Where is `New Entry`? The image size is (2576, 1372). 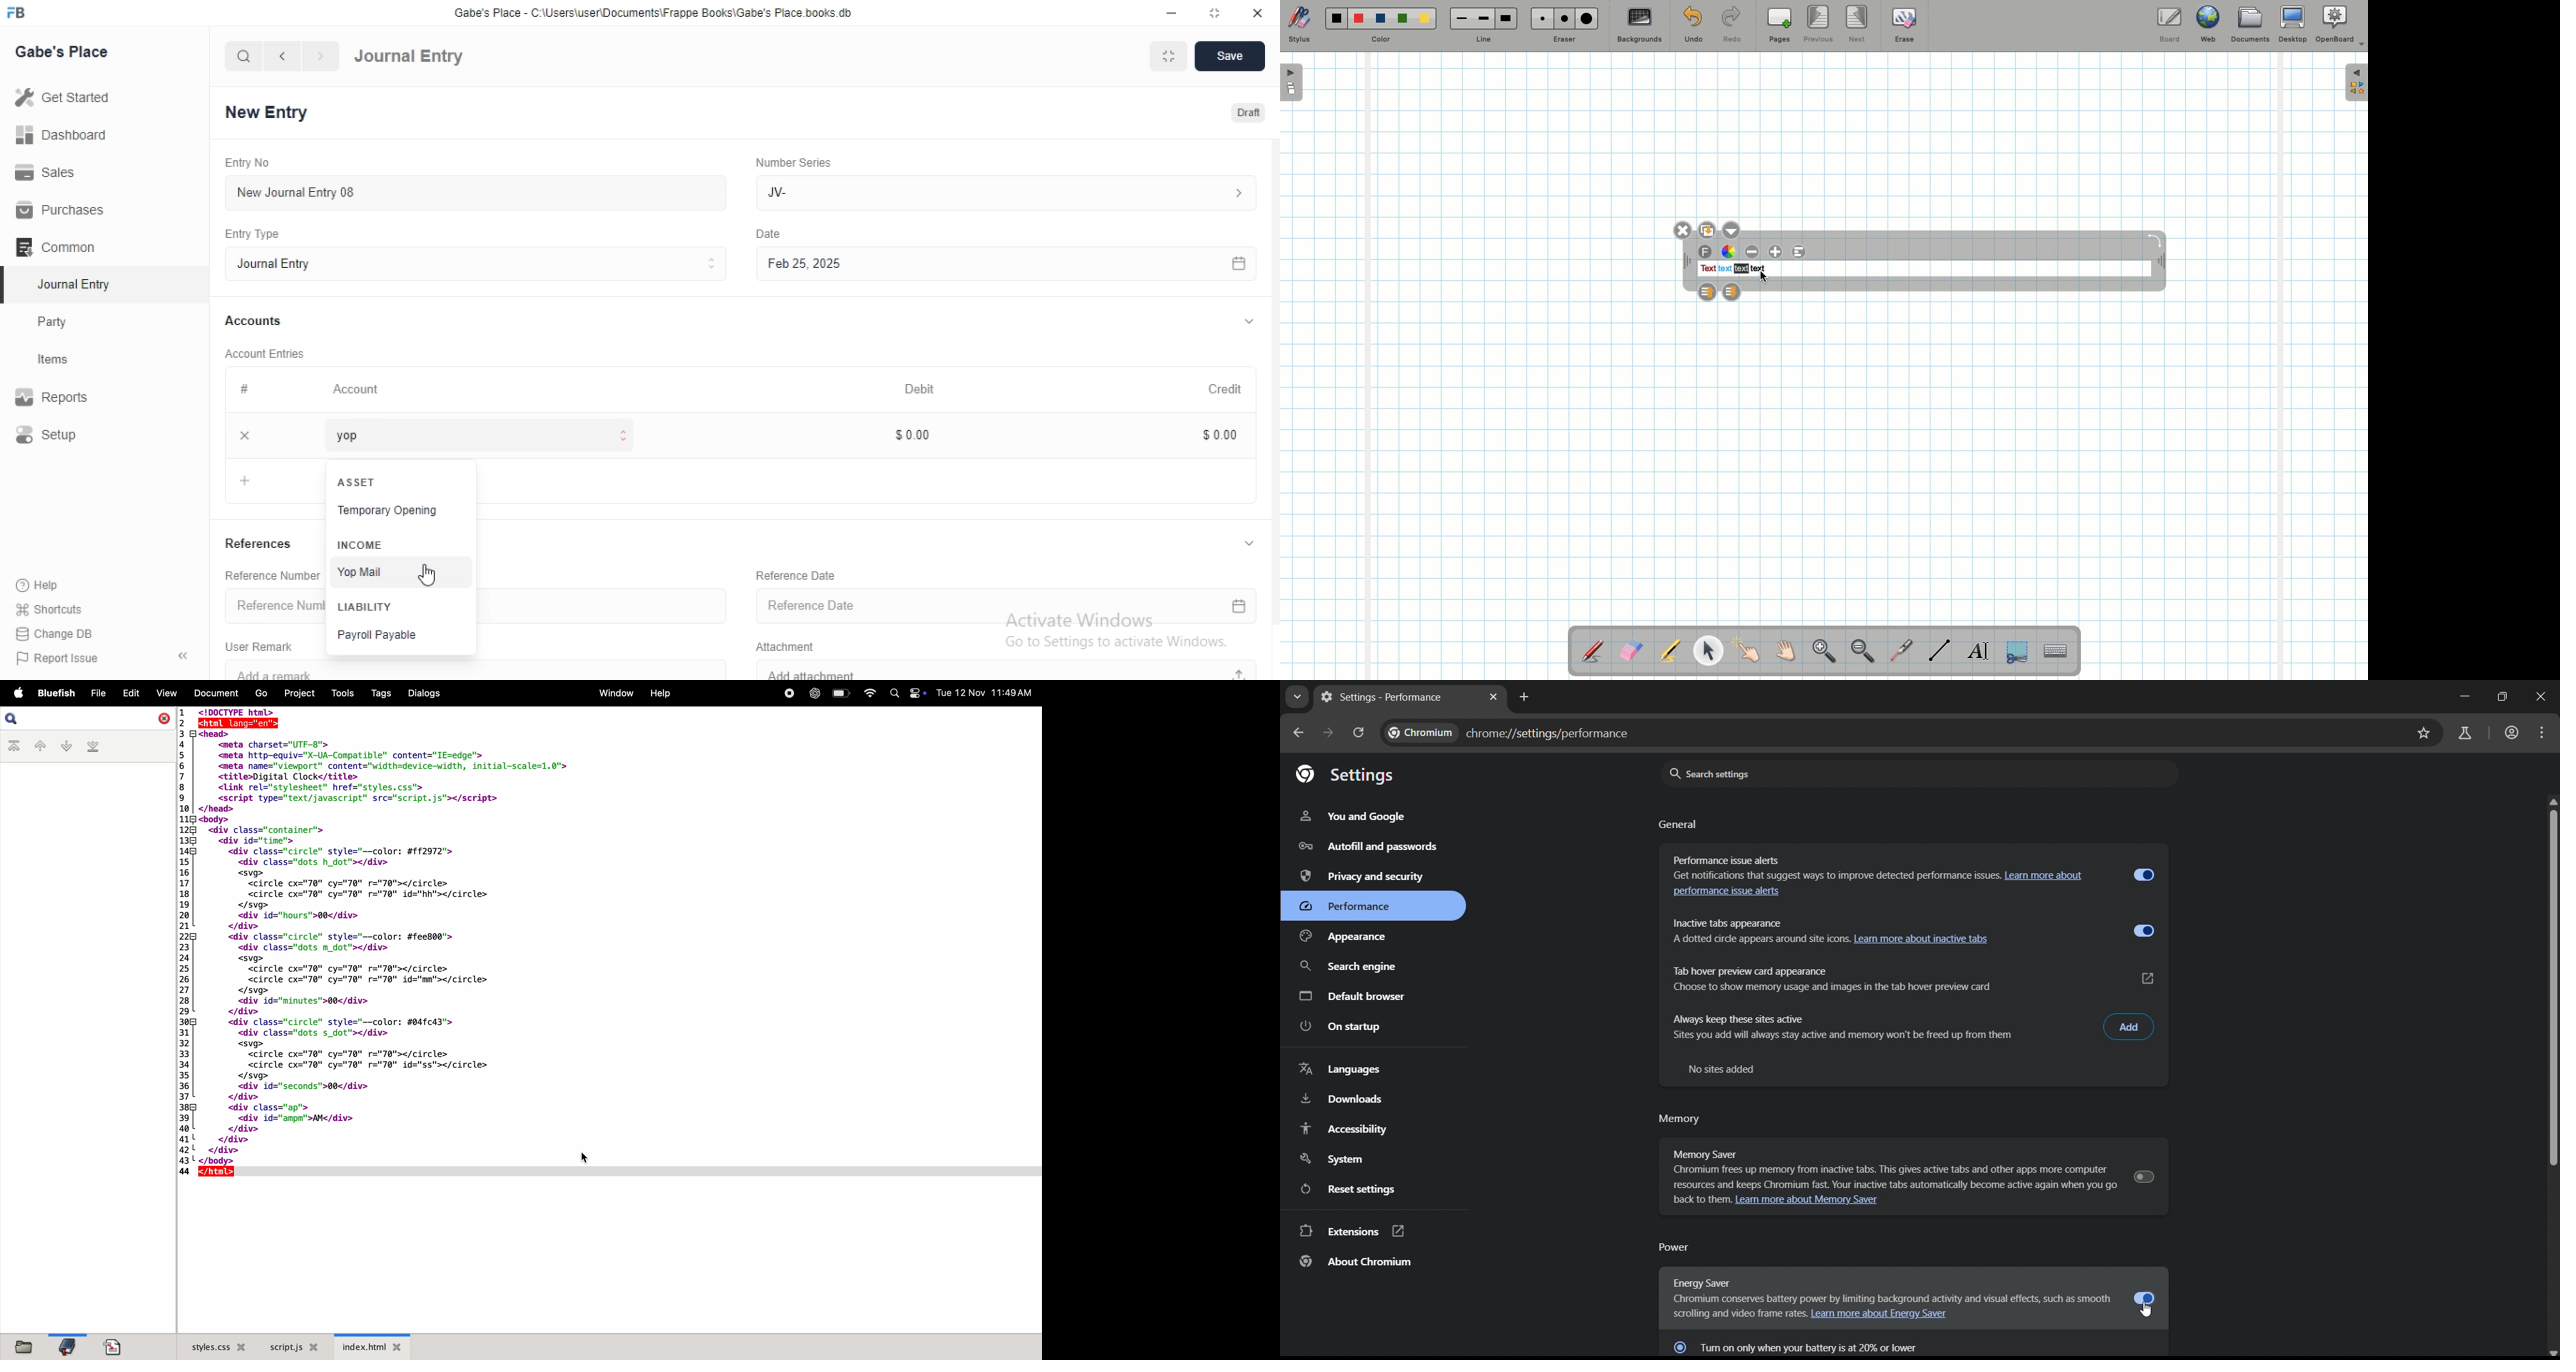 New Entry is located at coordinates (266, 111).